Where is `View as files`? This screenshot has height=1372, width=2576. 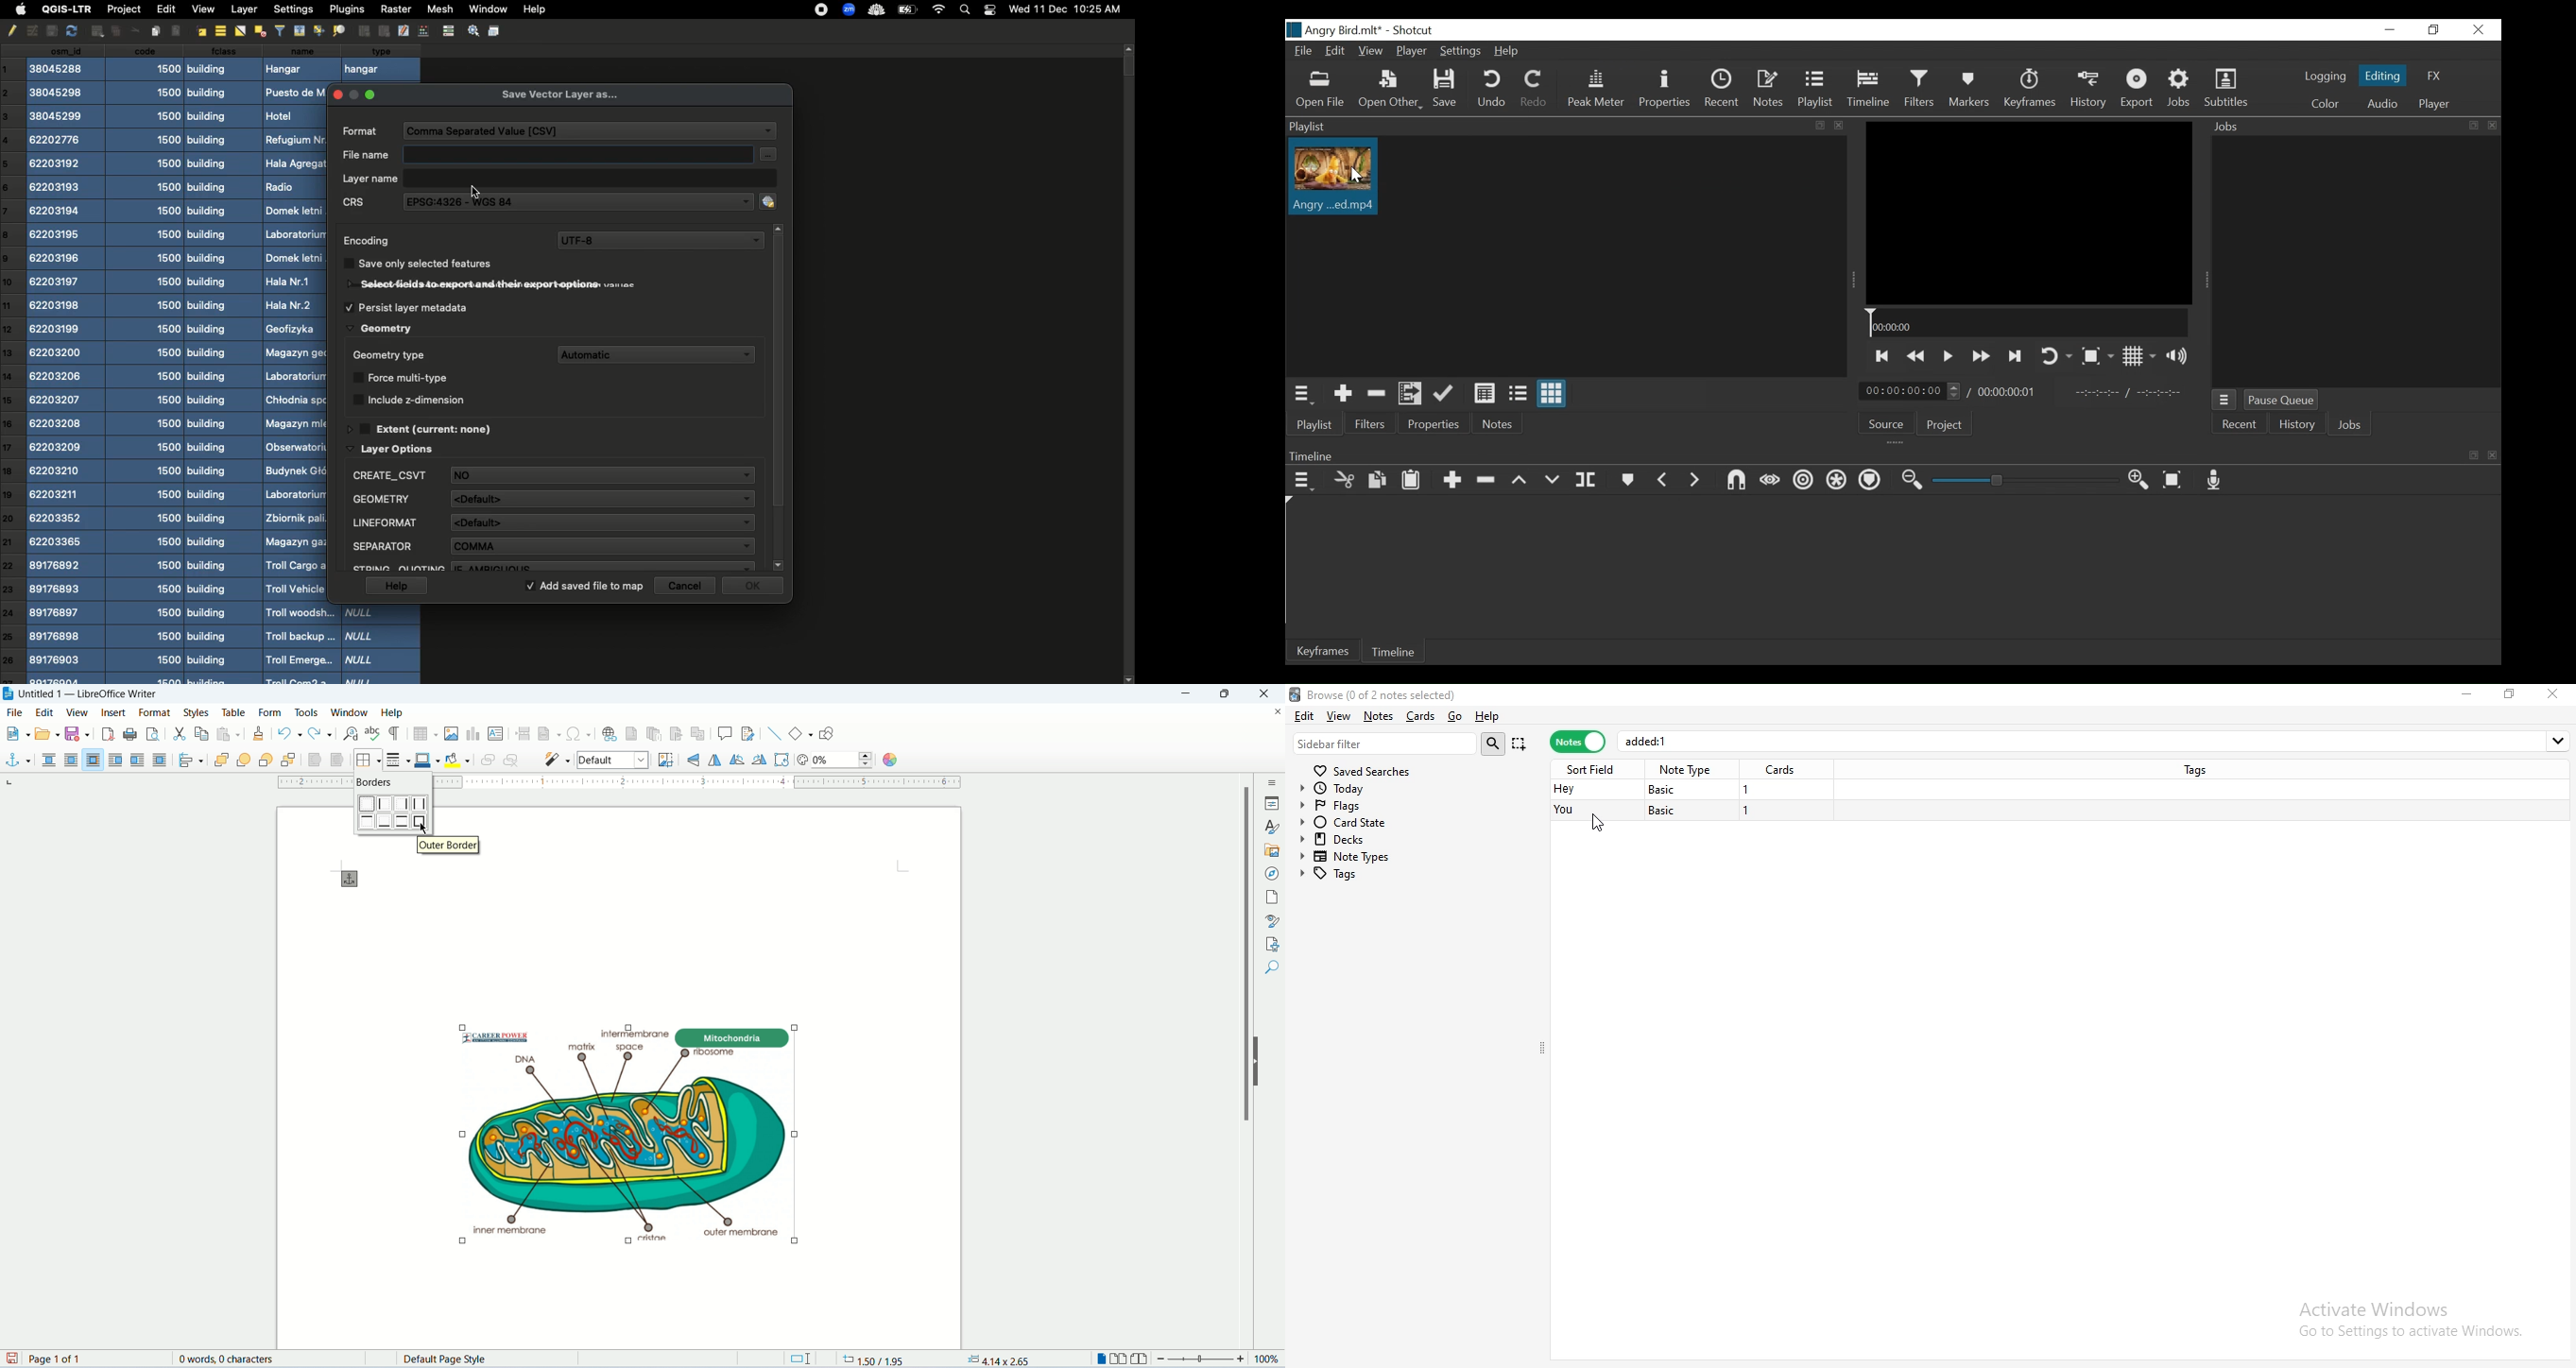
View as files is located at coordinates (1516, 393).